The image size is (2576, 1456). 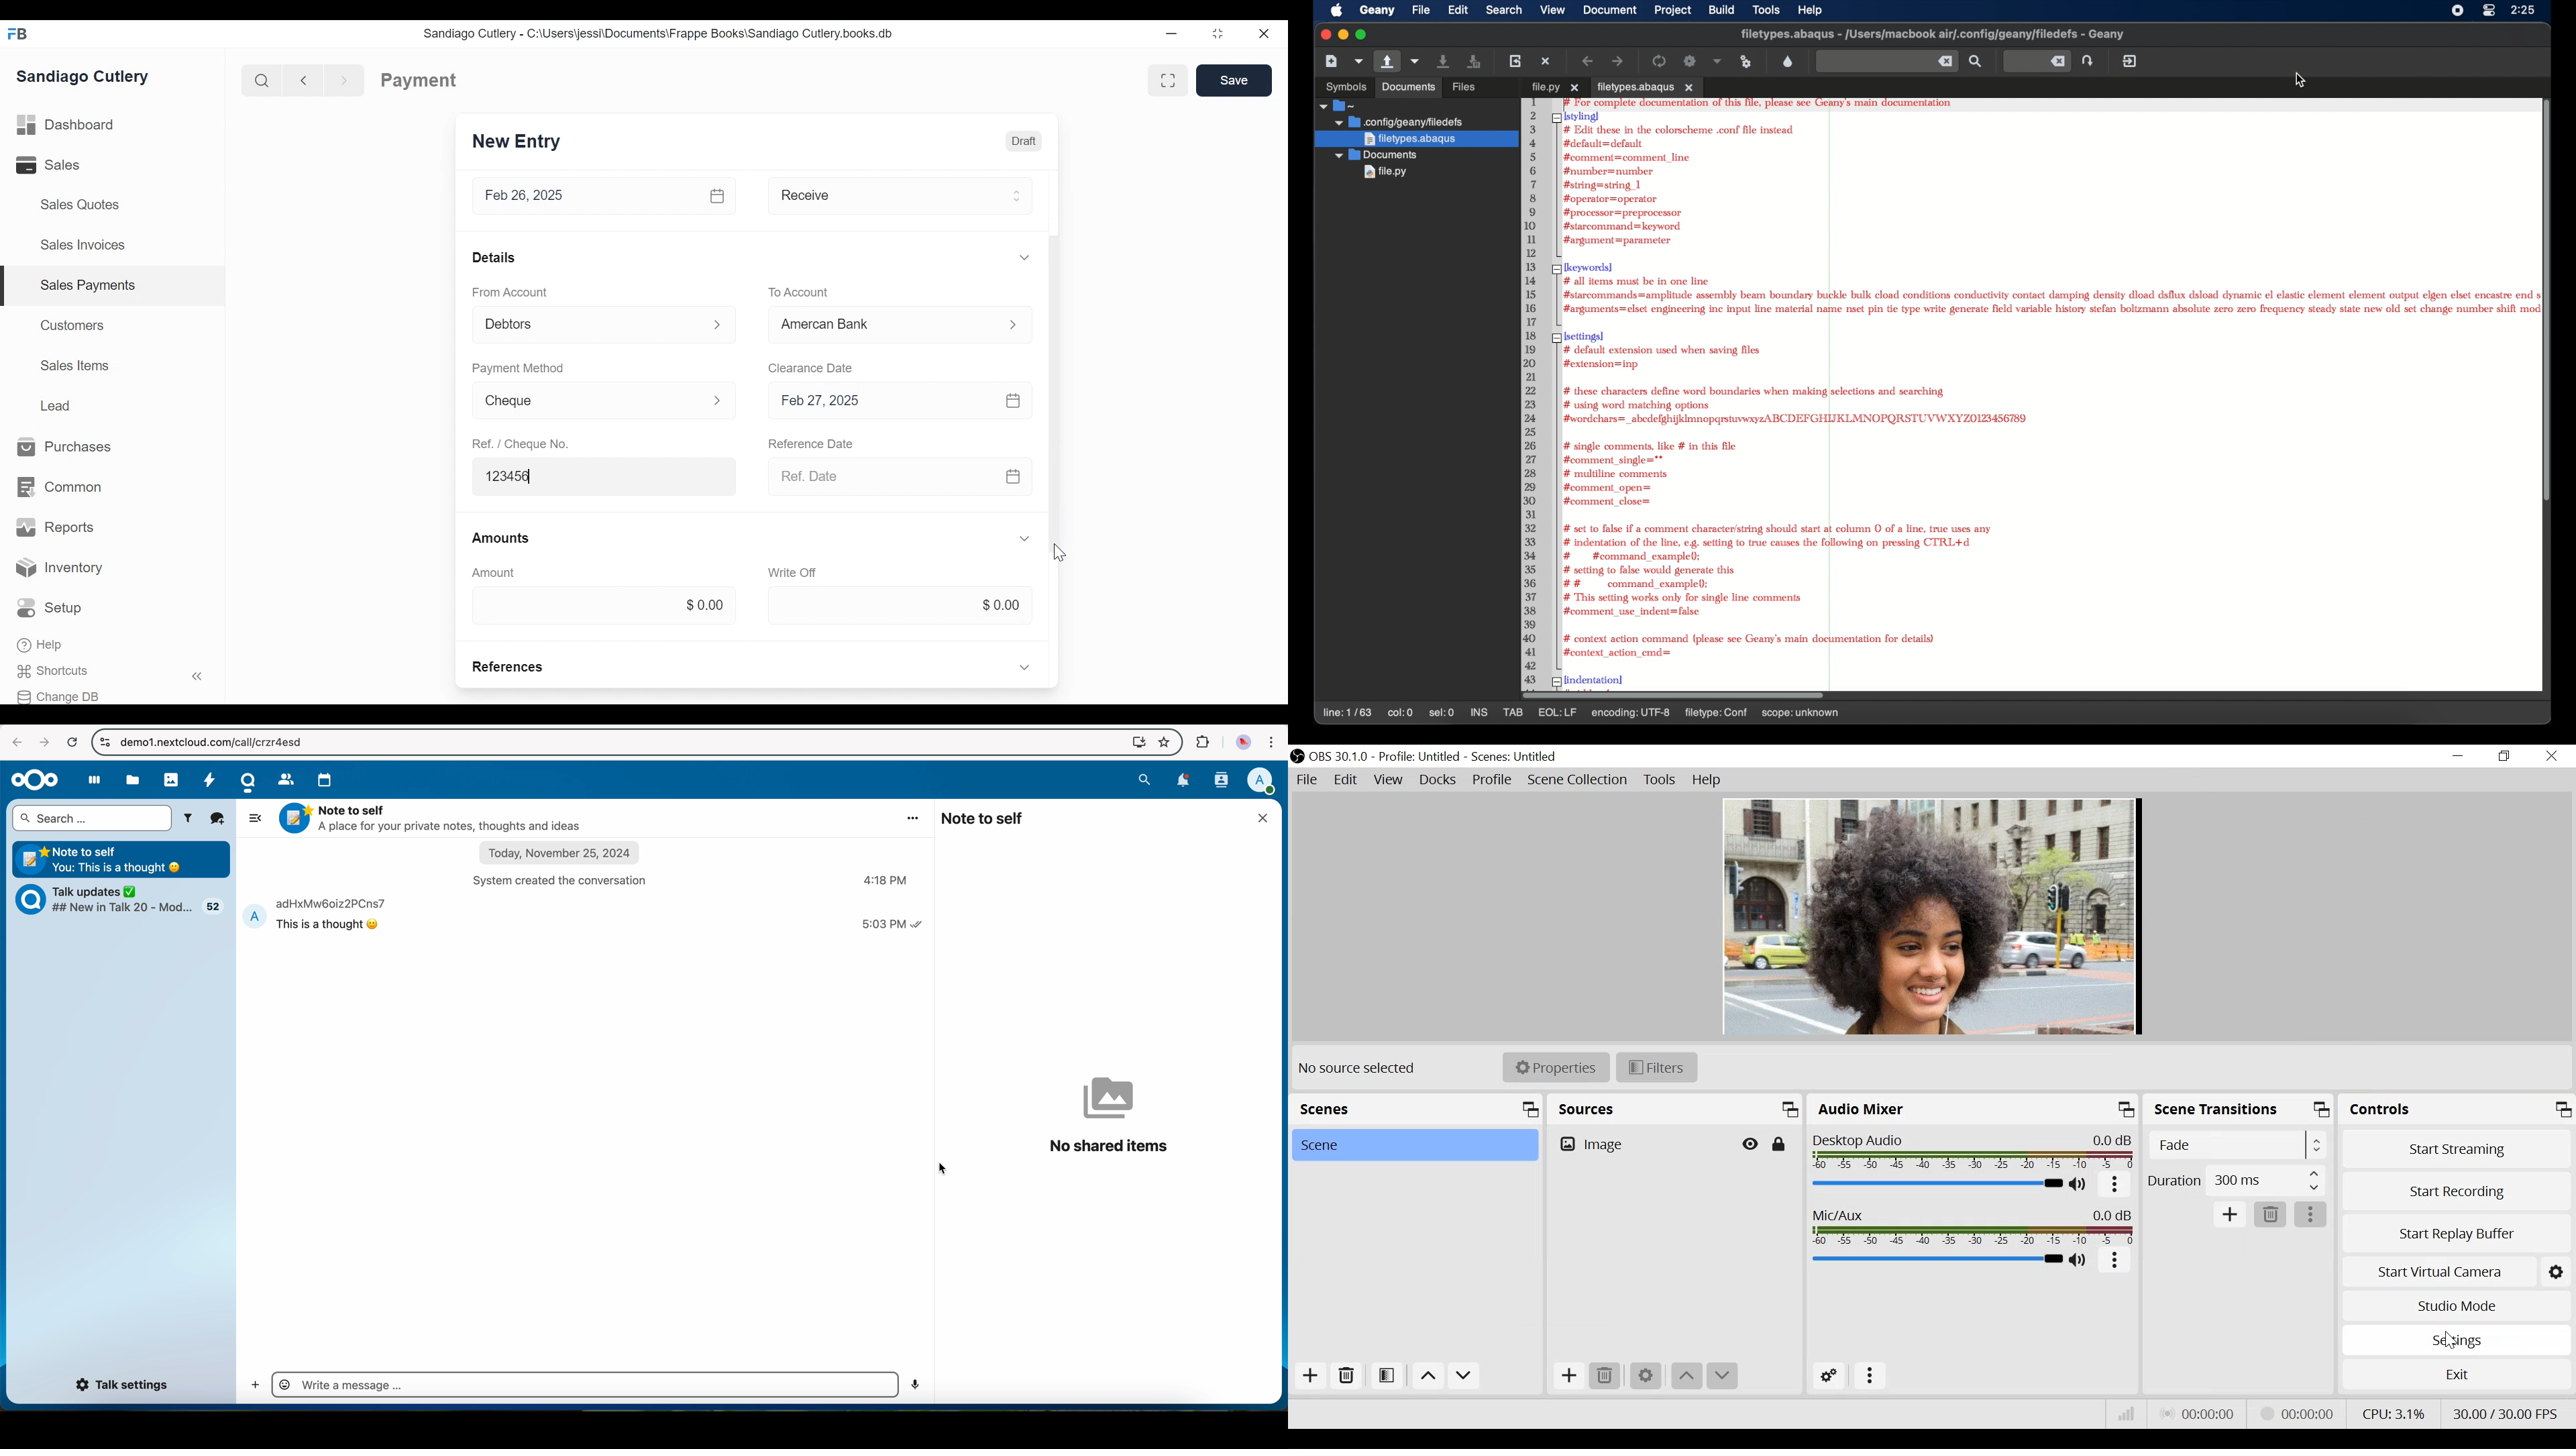 What do you see at coordinates (1935, 1258) in the screenshot?
I see `Mic/Aux Slider` at bounding box center [1935, 1258].